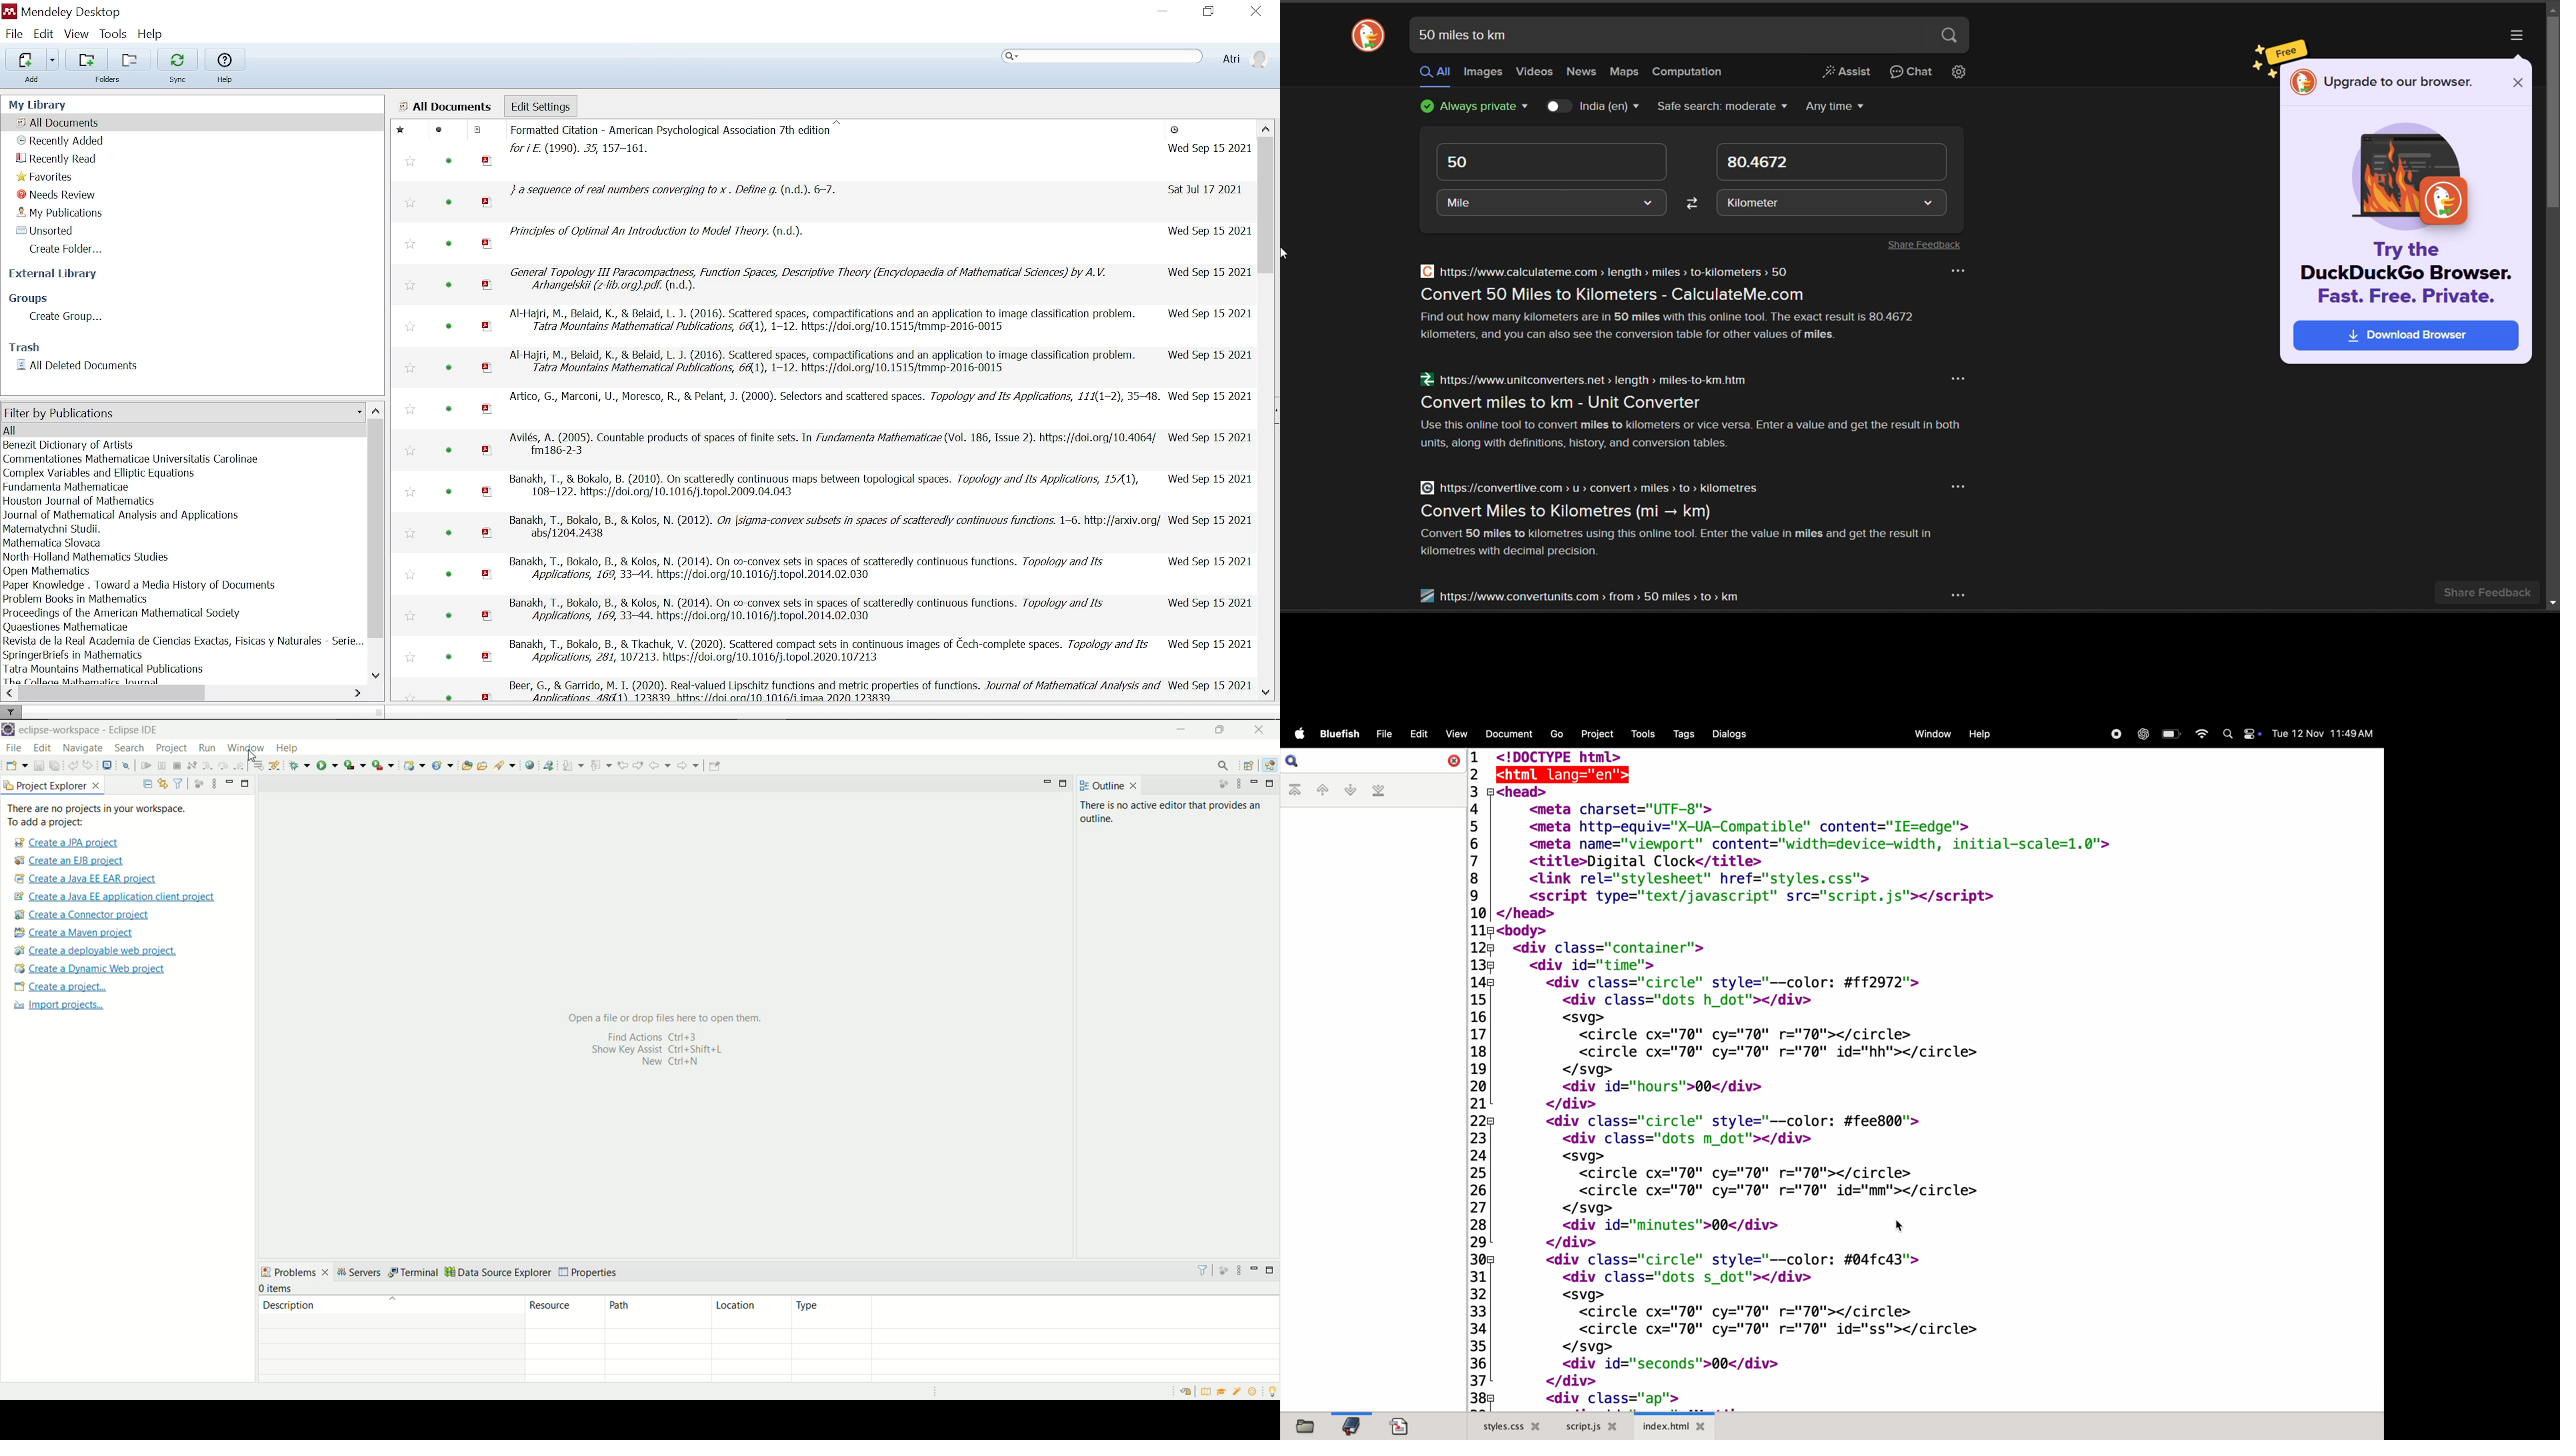  What do you see at coordinates (449, 328) in the screenshot?
I see `status` at bounding box center [449, 328].